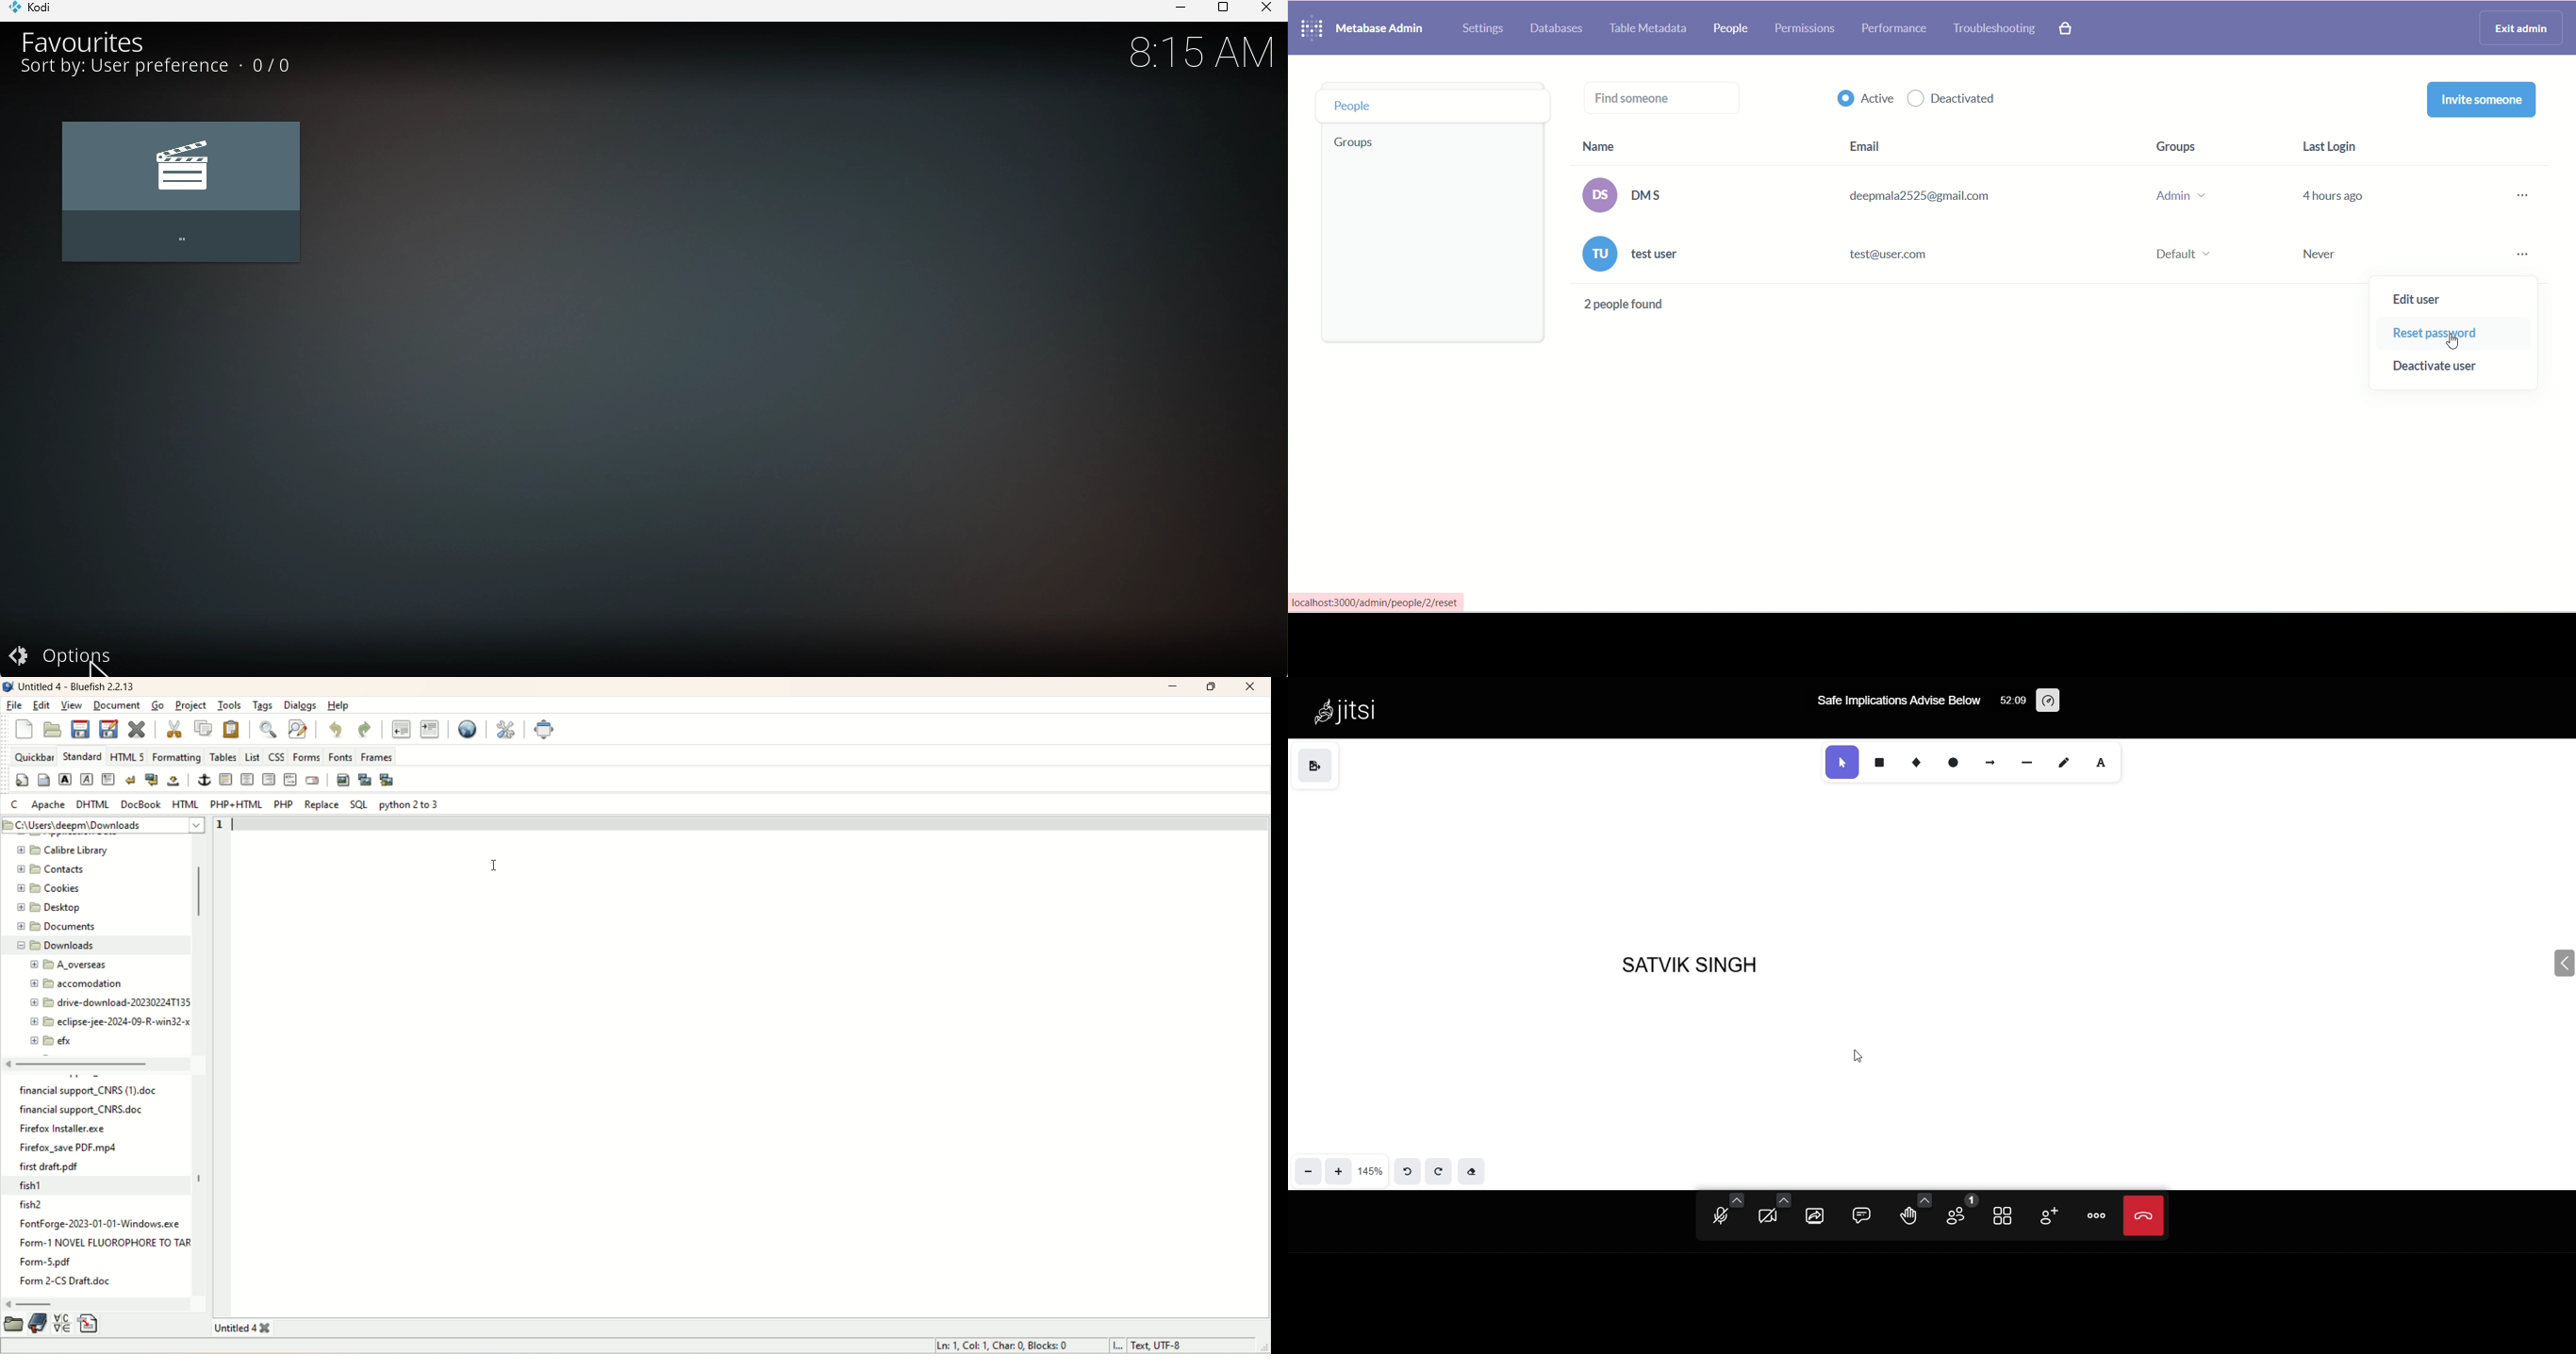 This screenshot has height=1372, width=2576. I want to click on Options, so click(105, 654).